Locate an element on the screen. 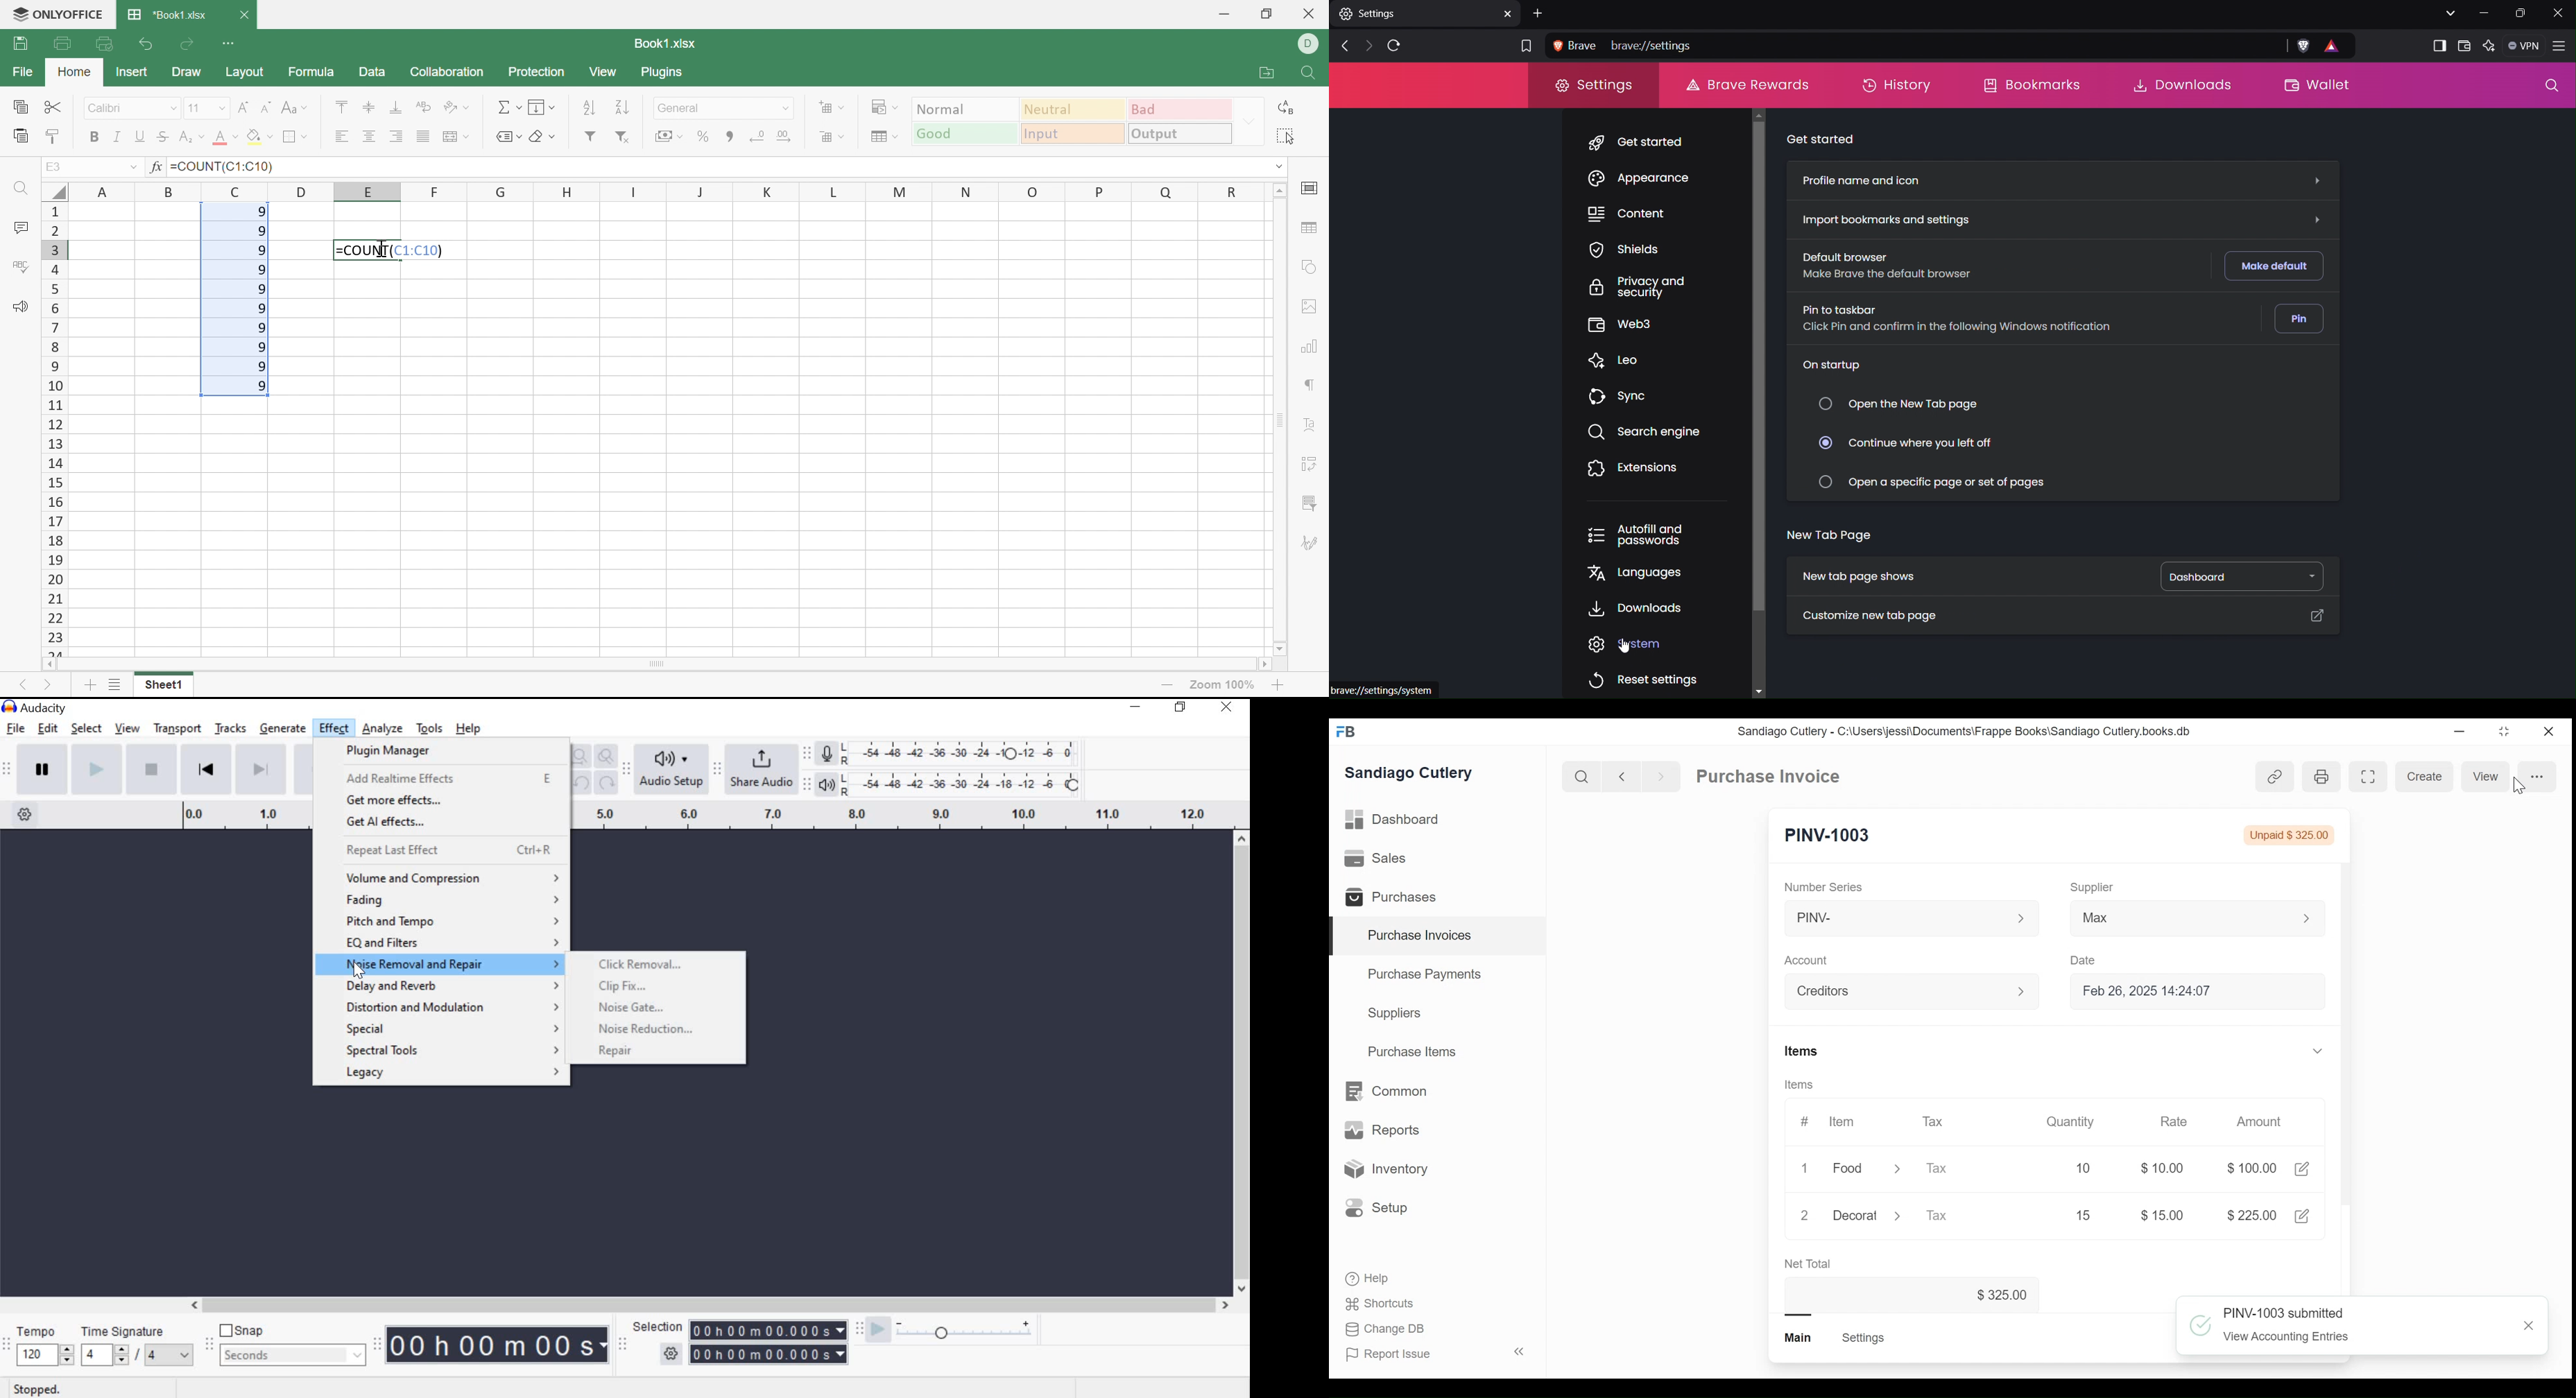 Image resolution: width=2576 pixels, height=1400 pixels. Conditional formatting is located at coordinates (884, 106).